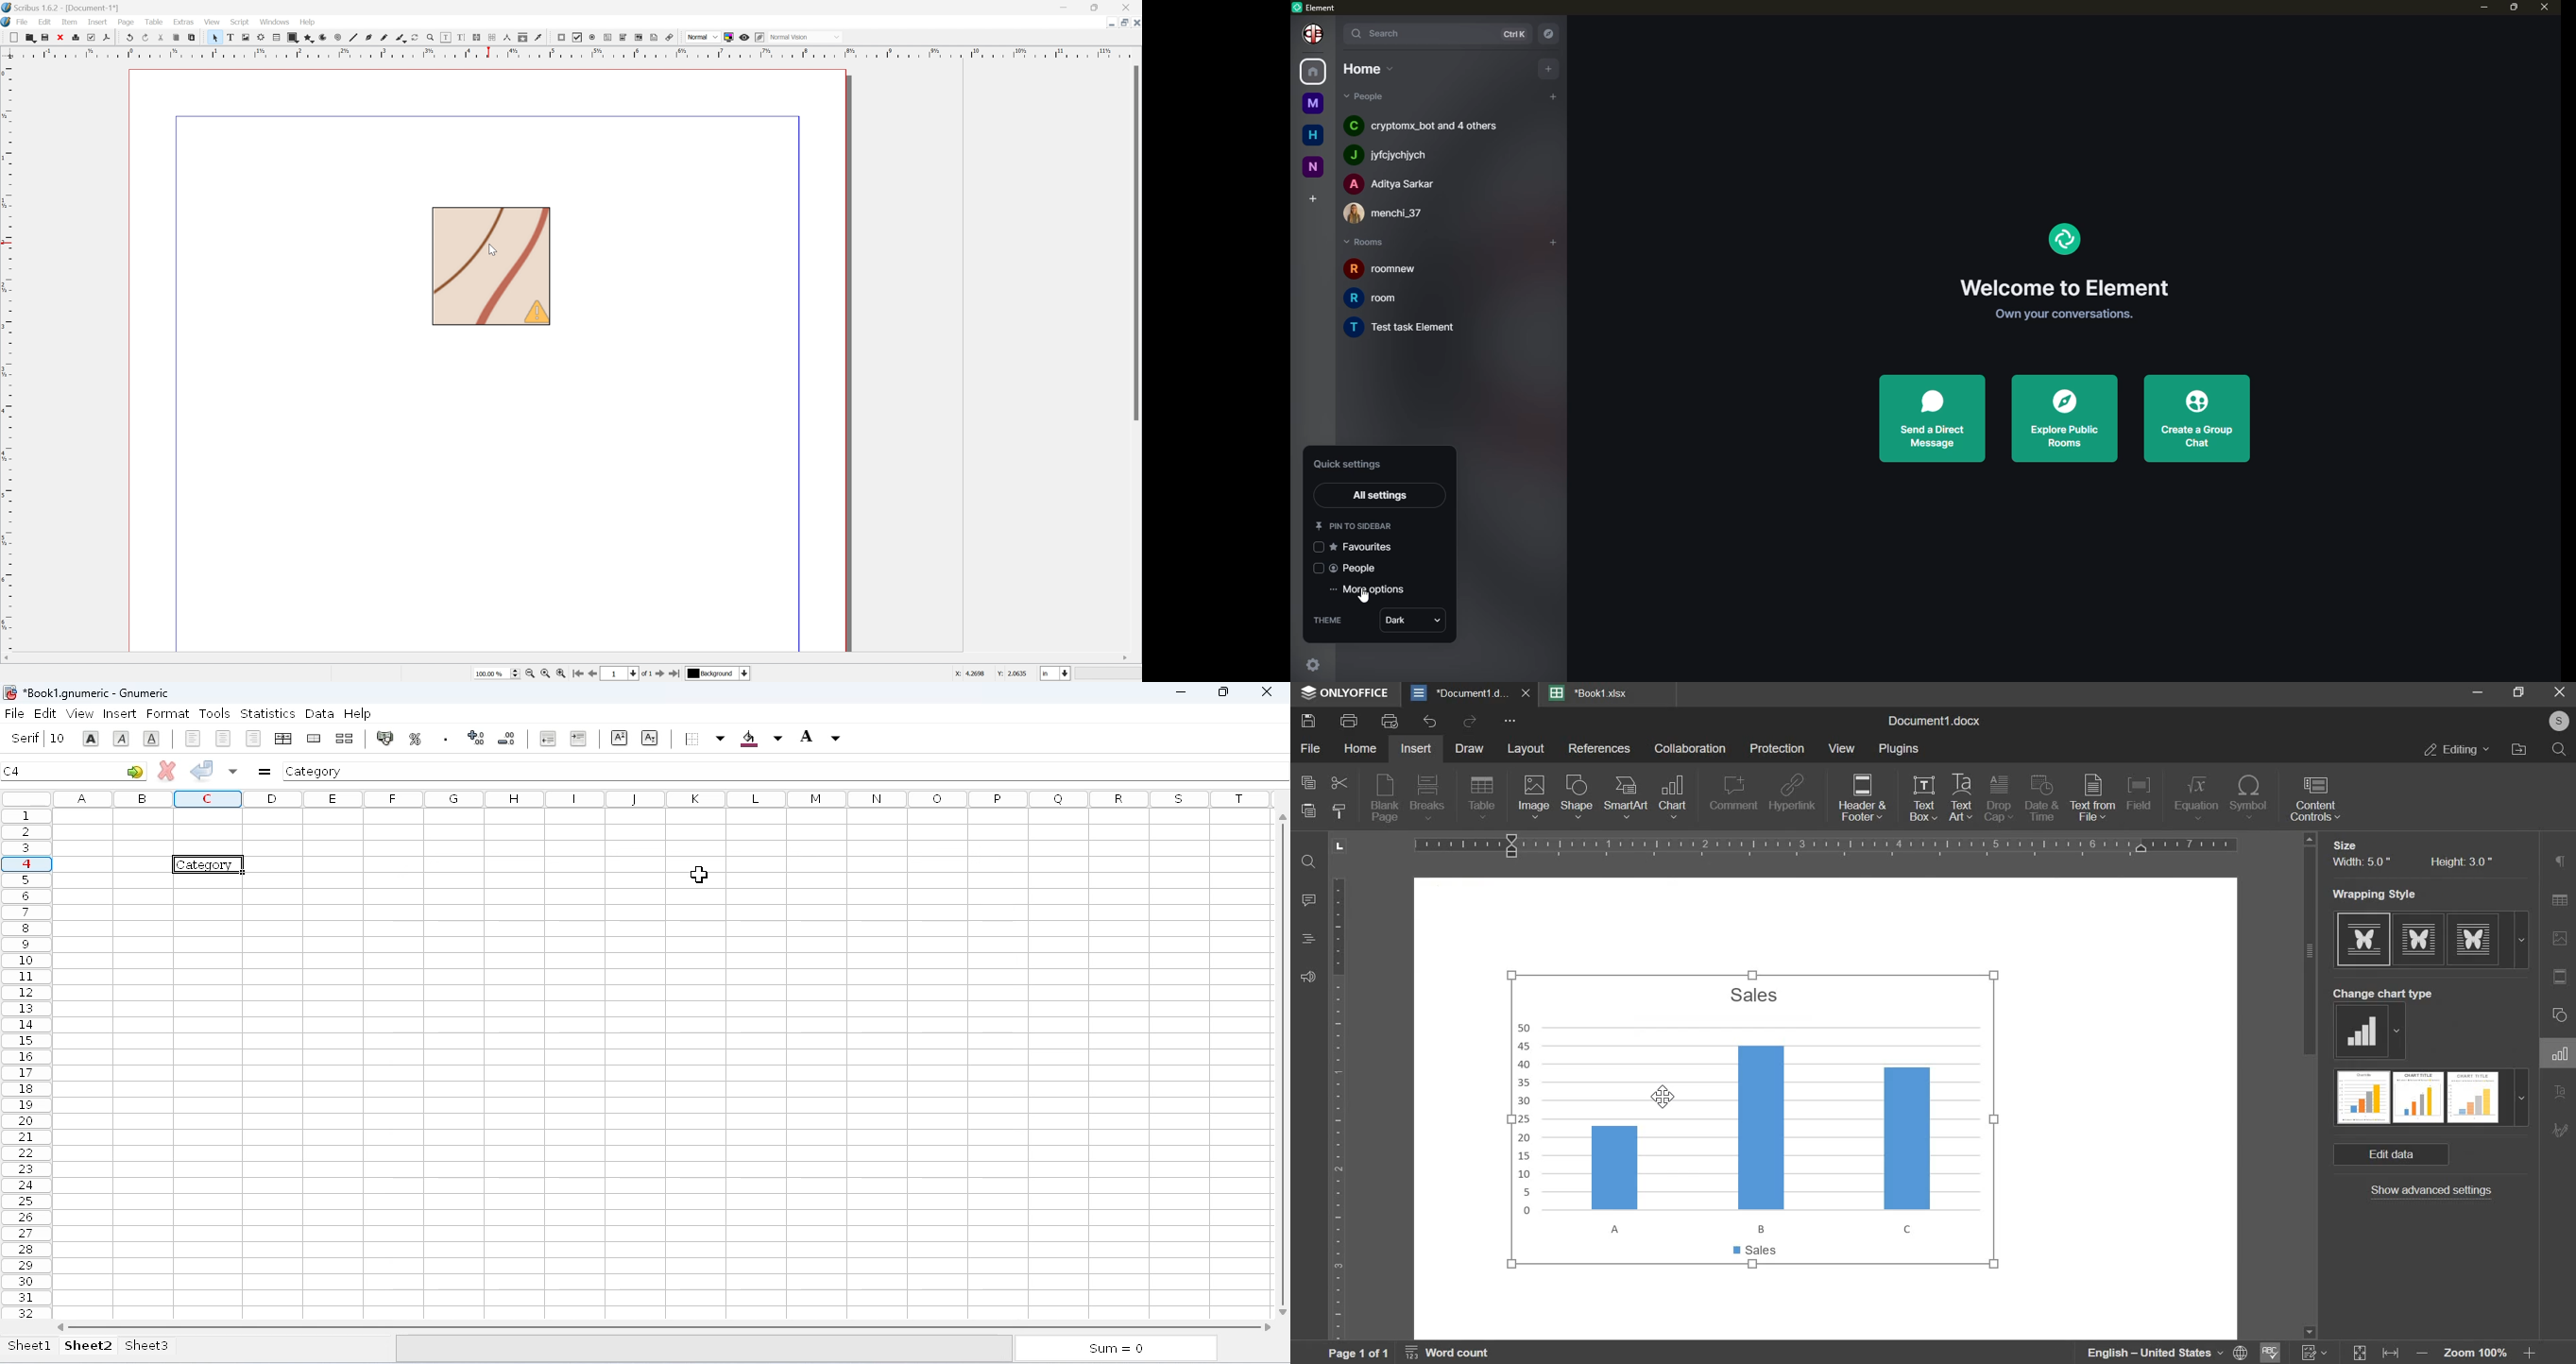 This screenshot has width=2576, height=1372. Describe the element at coordinates (194, 38) in the screenshot. I see `Paste` at that location.